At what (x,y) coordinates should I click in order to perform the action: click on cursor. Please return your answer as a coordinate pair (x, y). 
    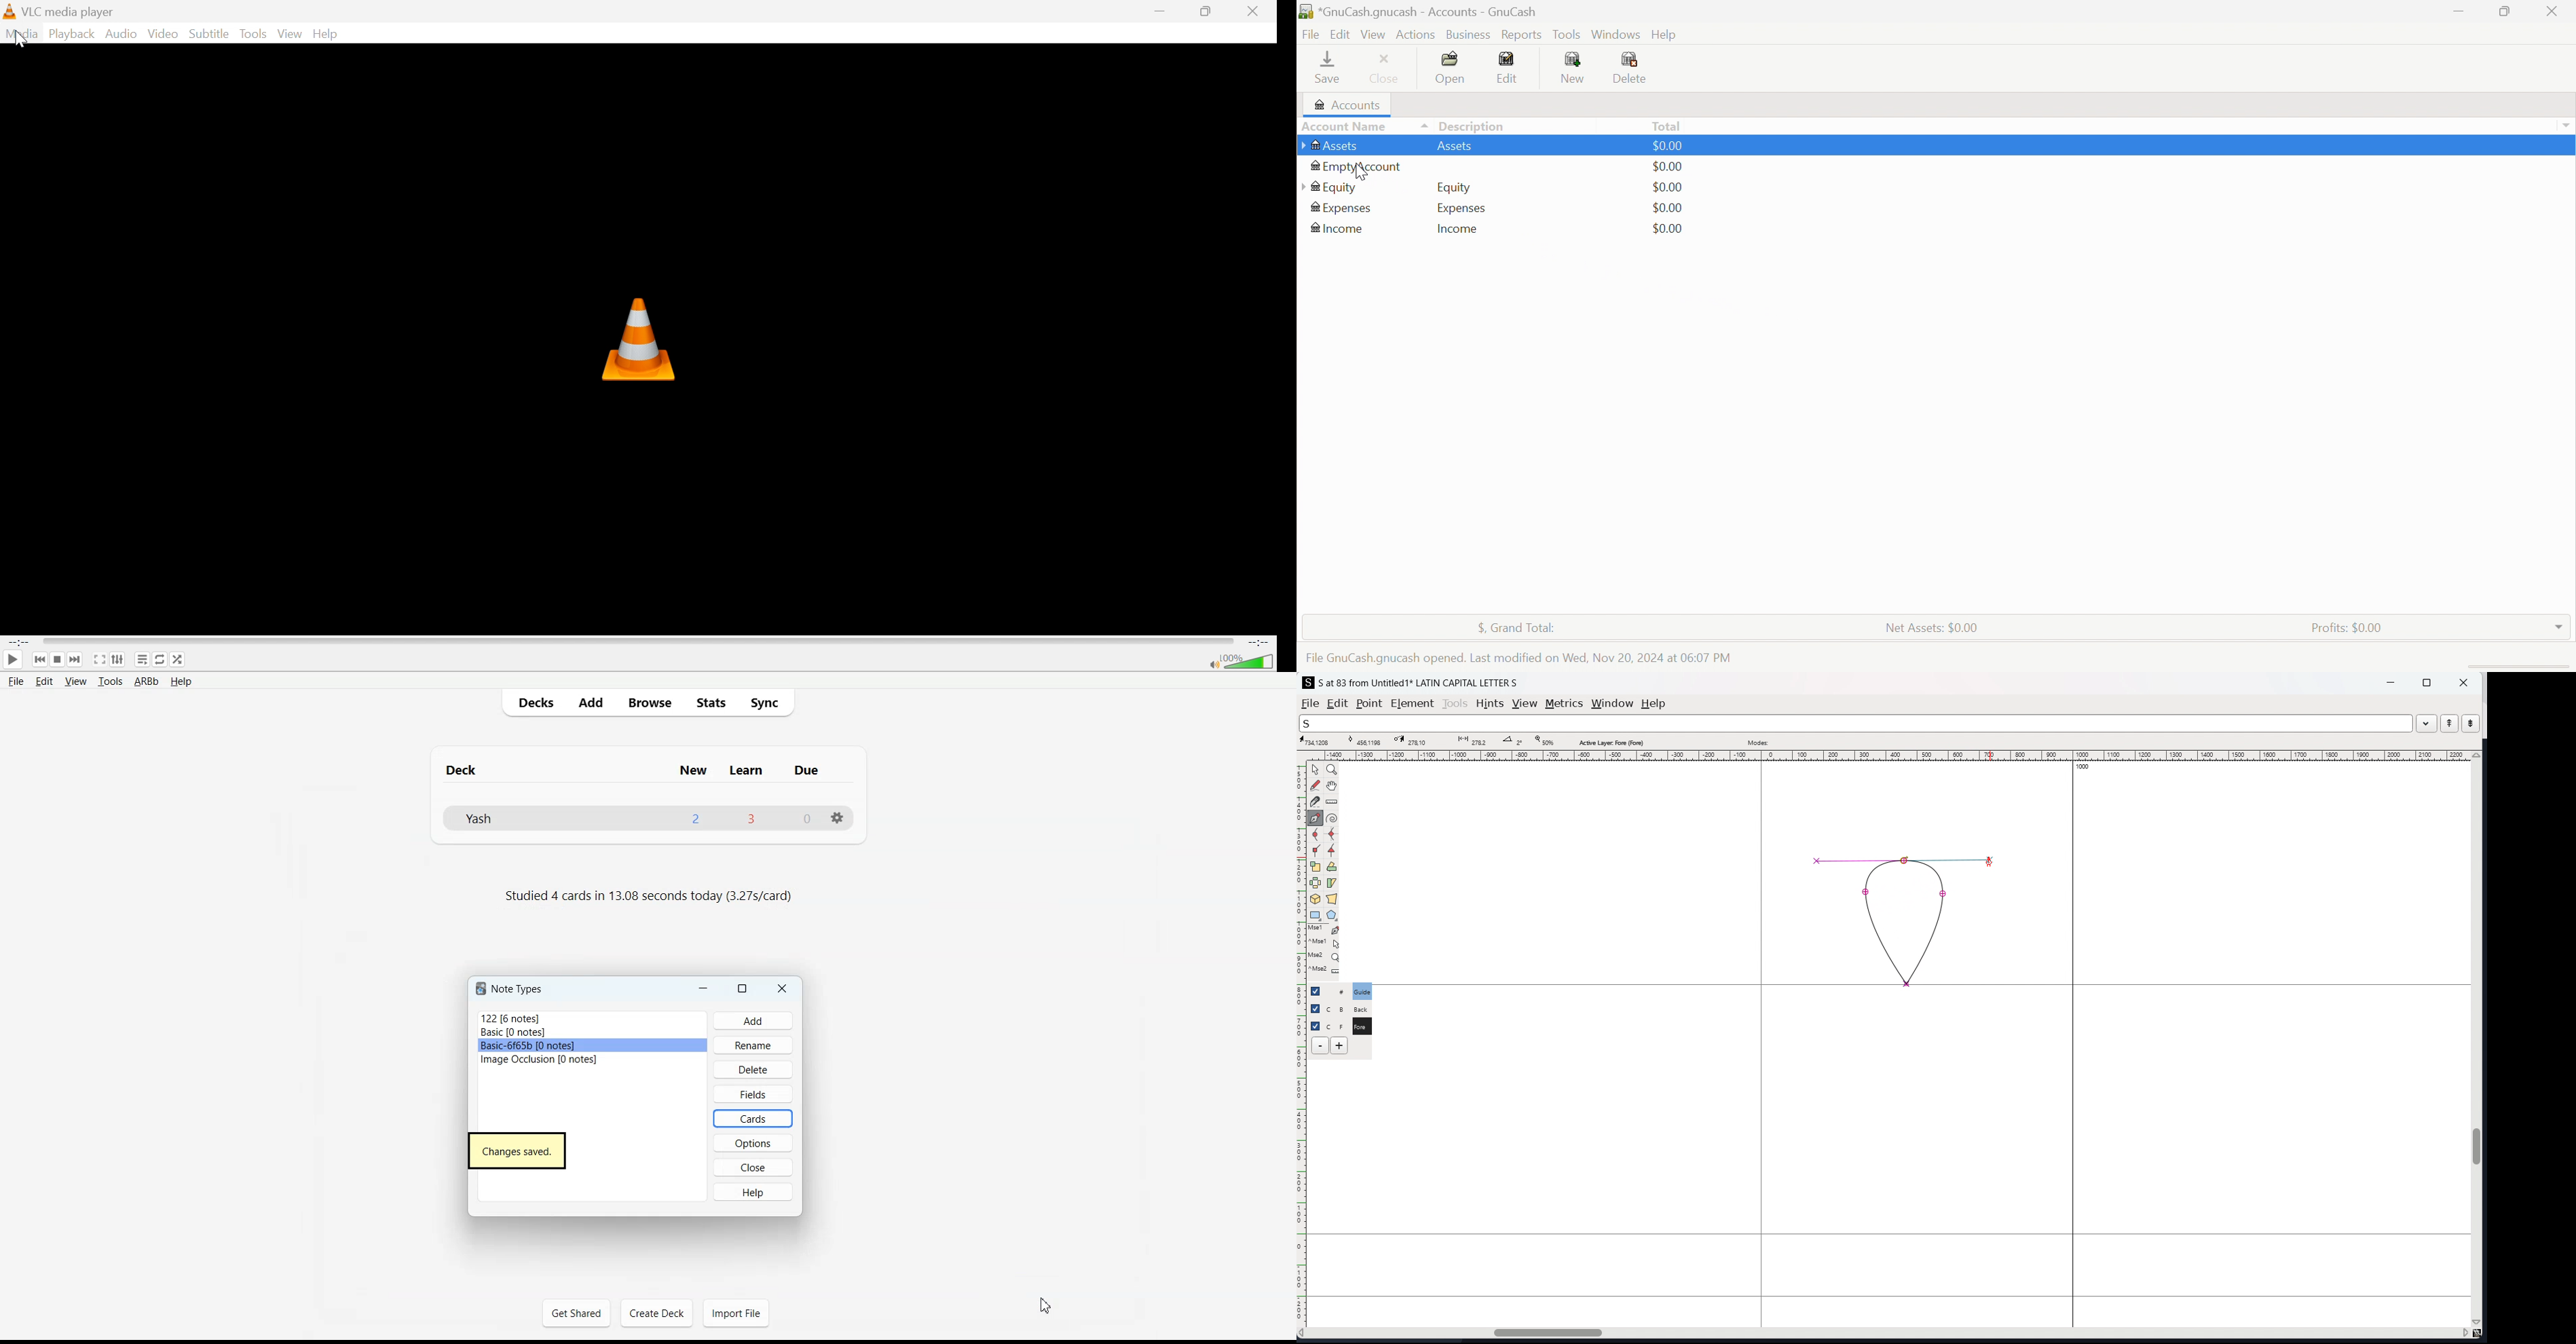
    Looking at the image, I should click on (21, 41).